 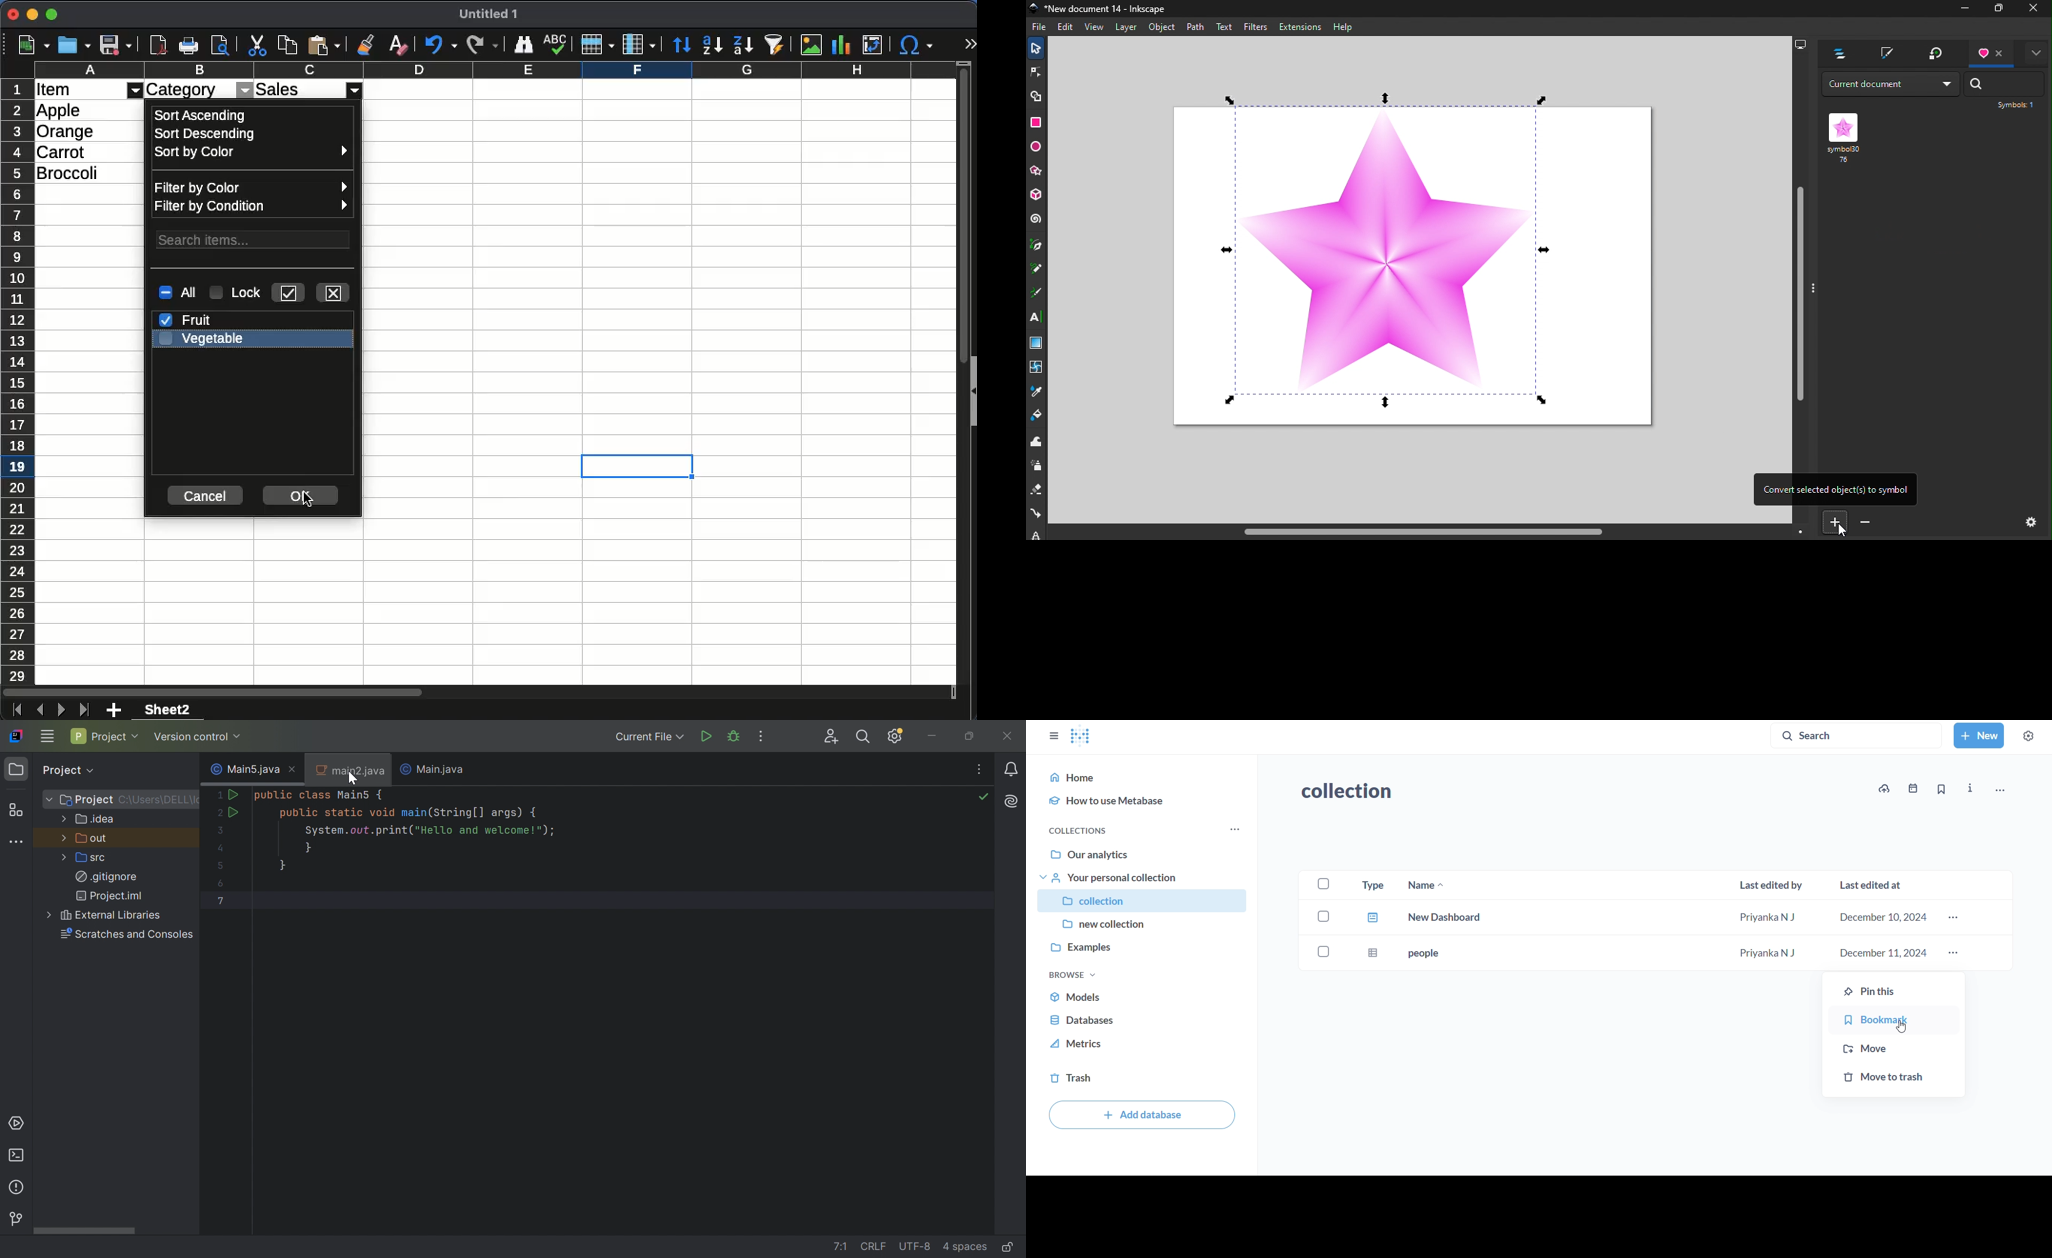 What do you see at coordinates (202, 115) in the screenshot?
I see `sort ascending` at bounding box center [202, 115].